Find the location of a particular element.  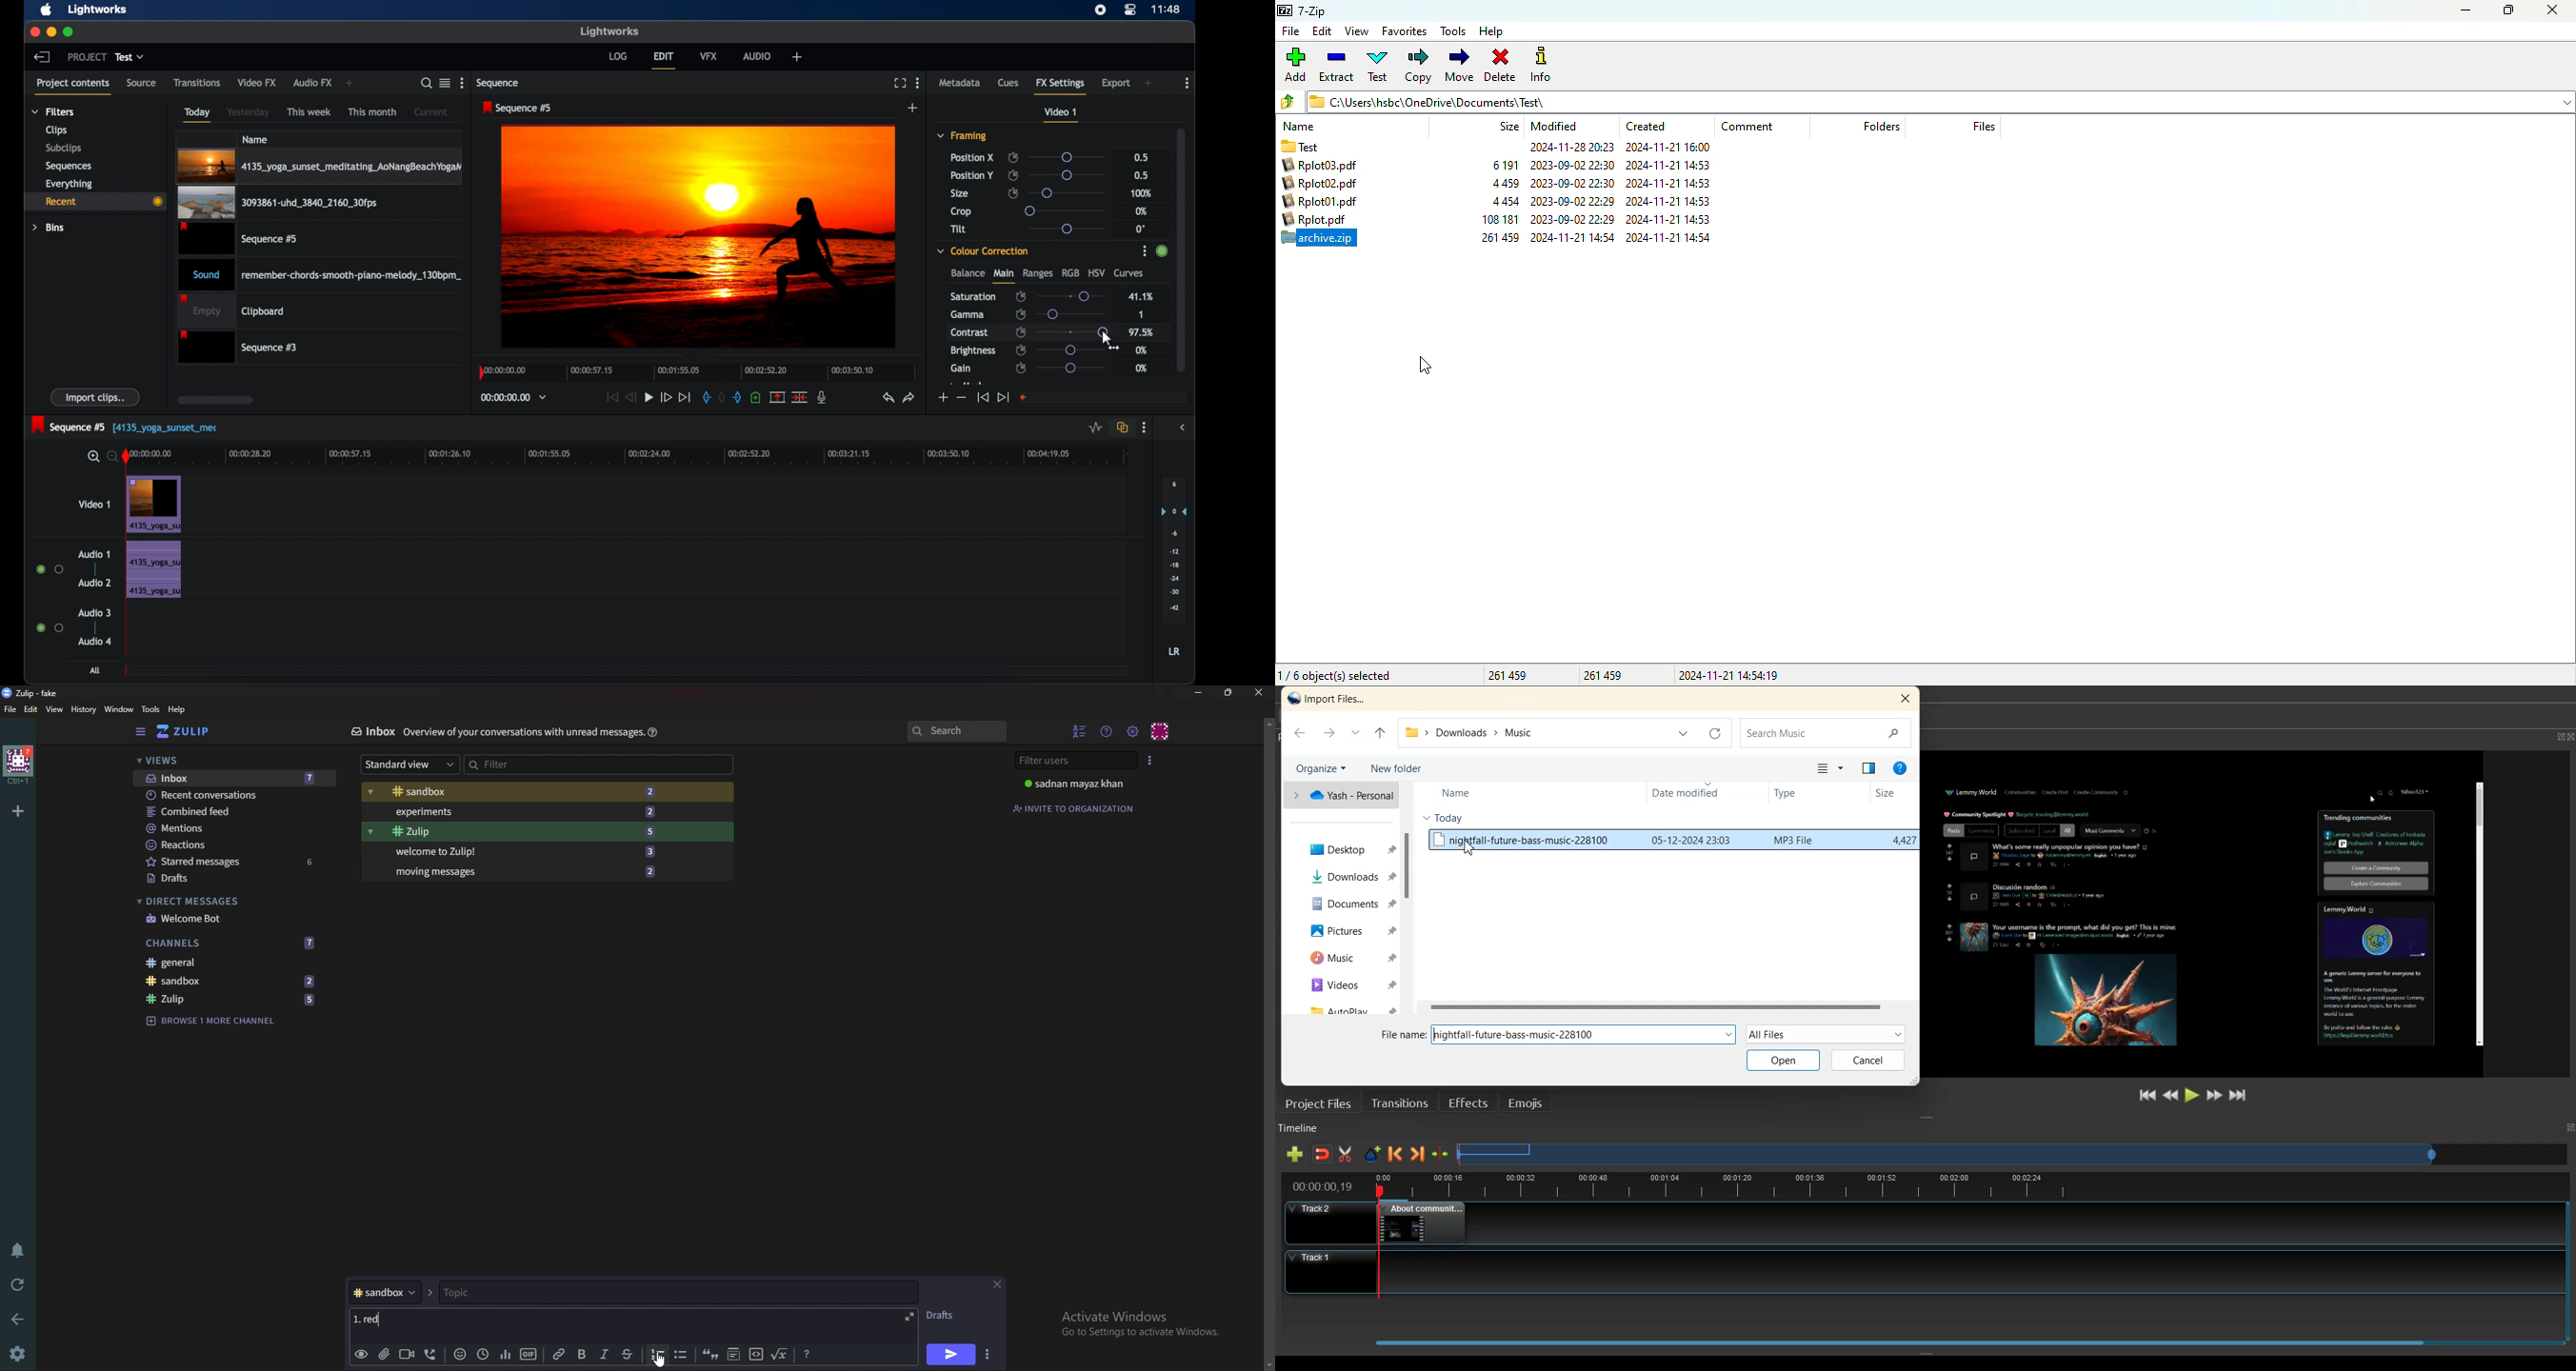

text is located at coordinates (166, 426).